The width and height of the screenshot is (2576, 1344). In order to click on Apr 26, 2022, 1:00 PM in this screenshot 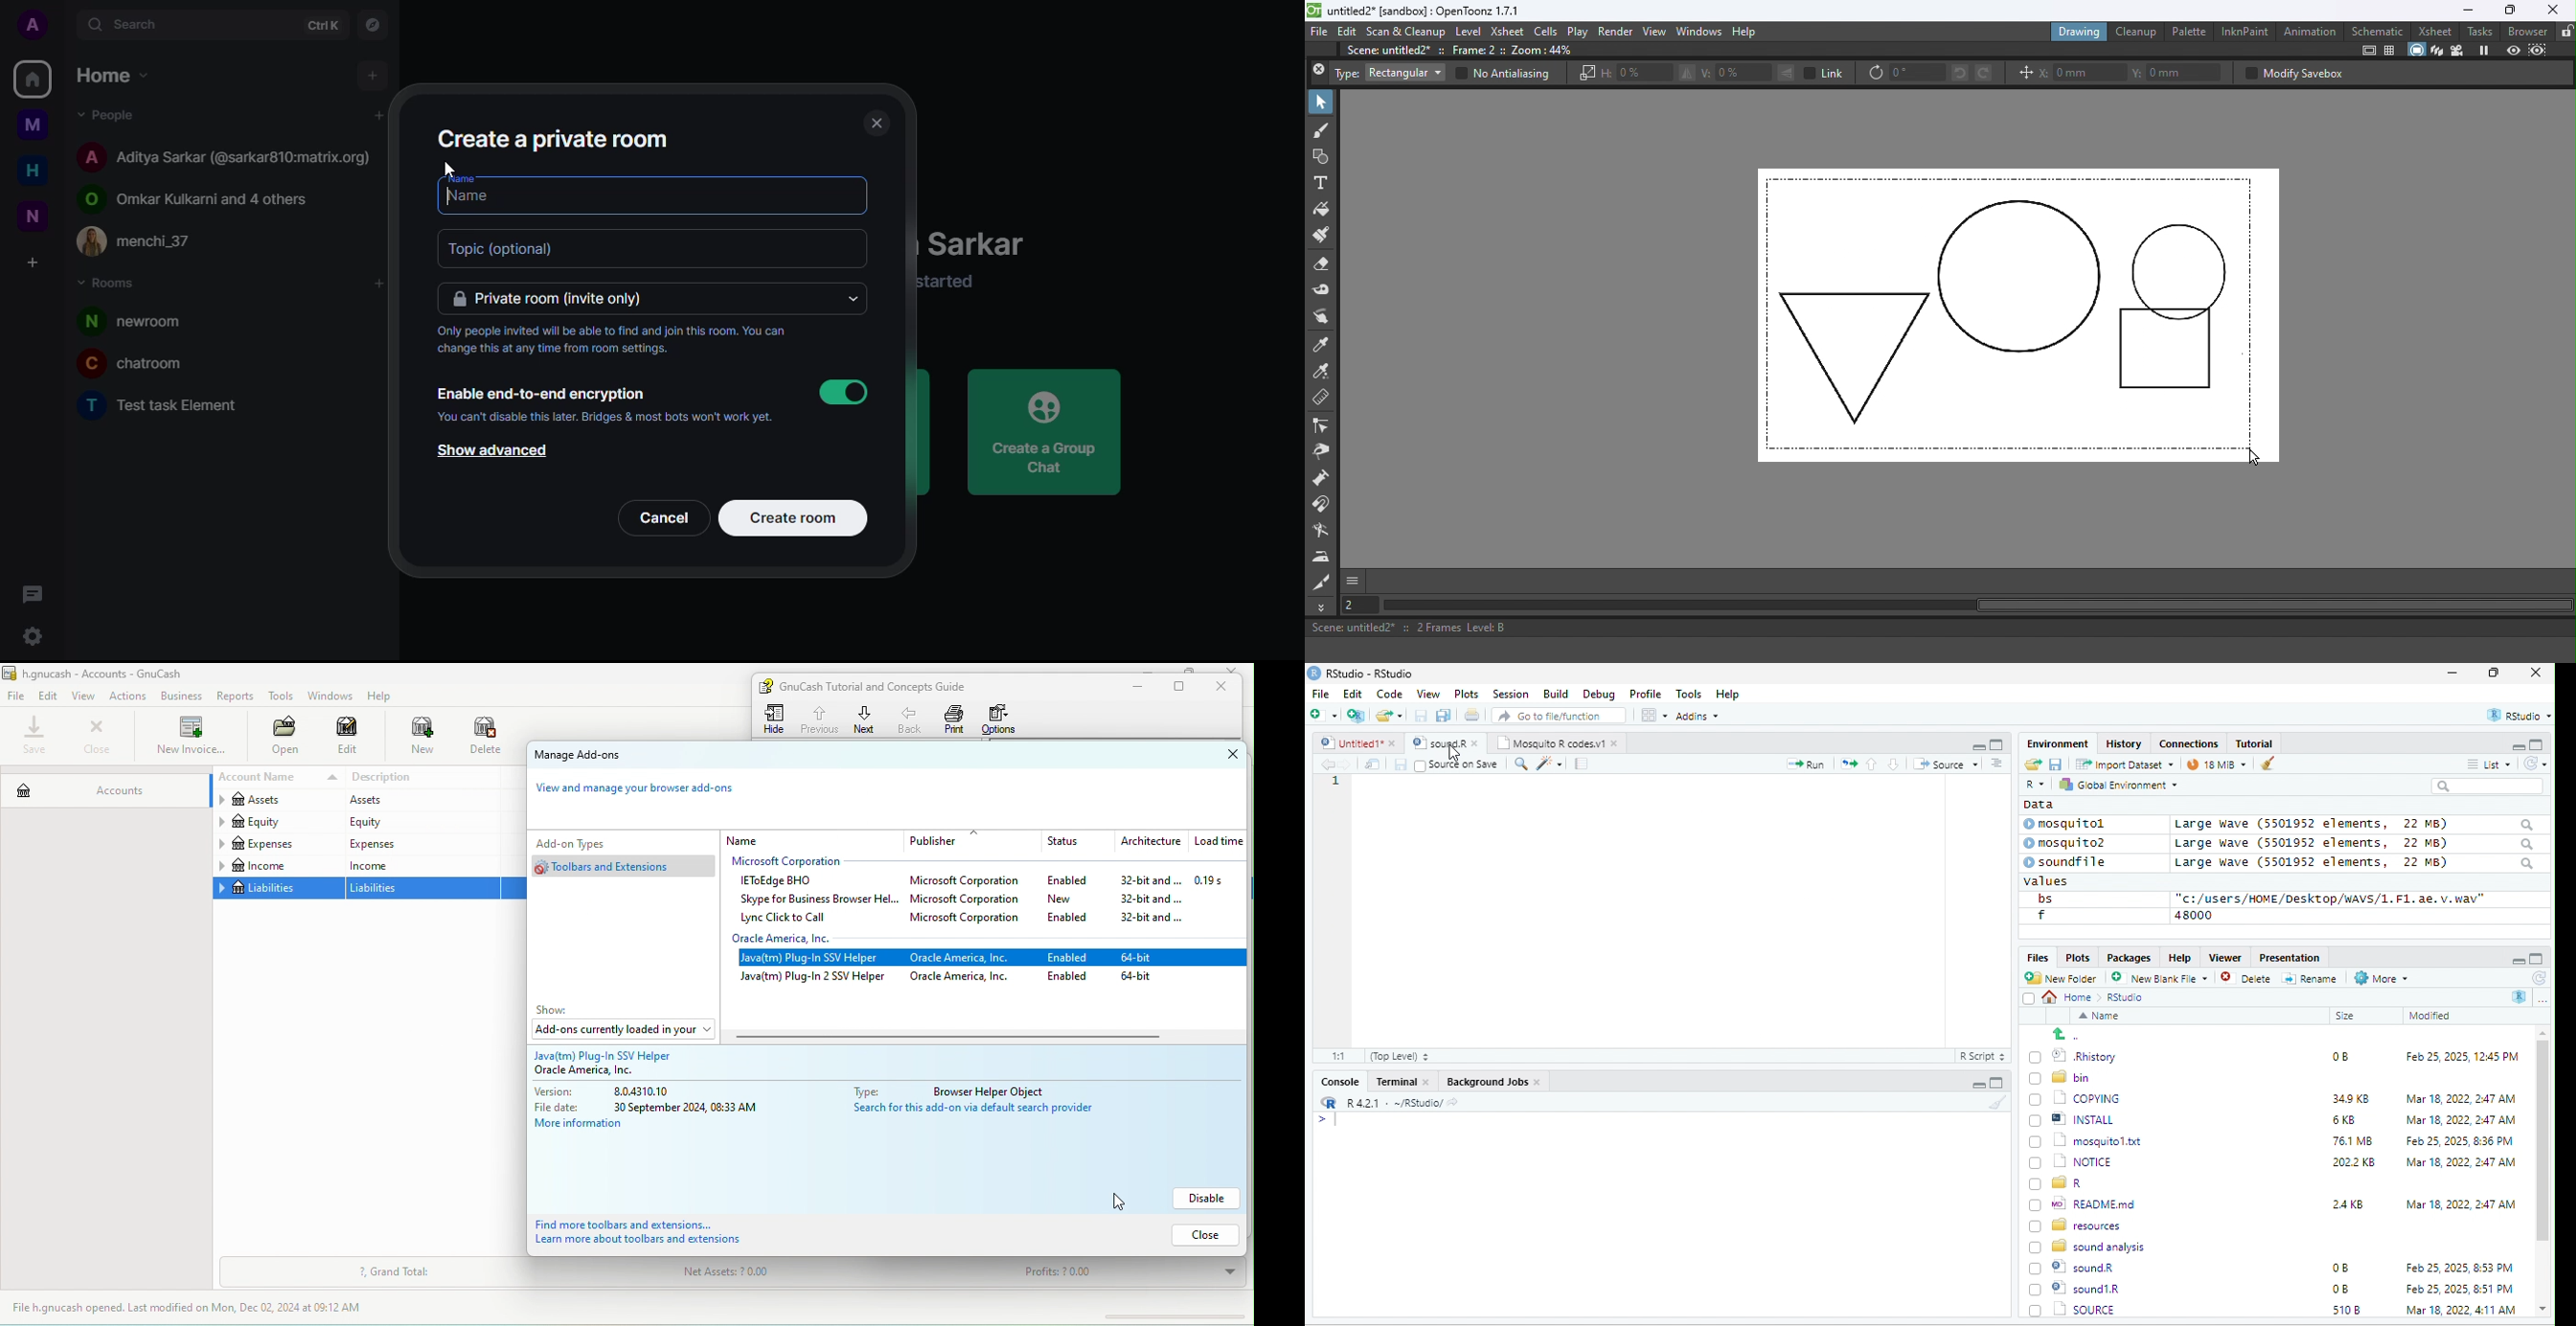, I will do `click(2462, 1311)`.